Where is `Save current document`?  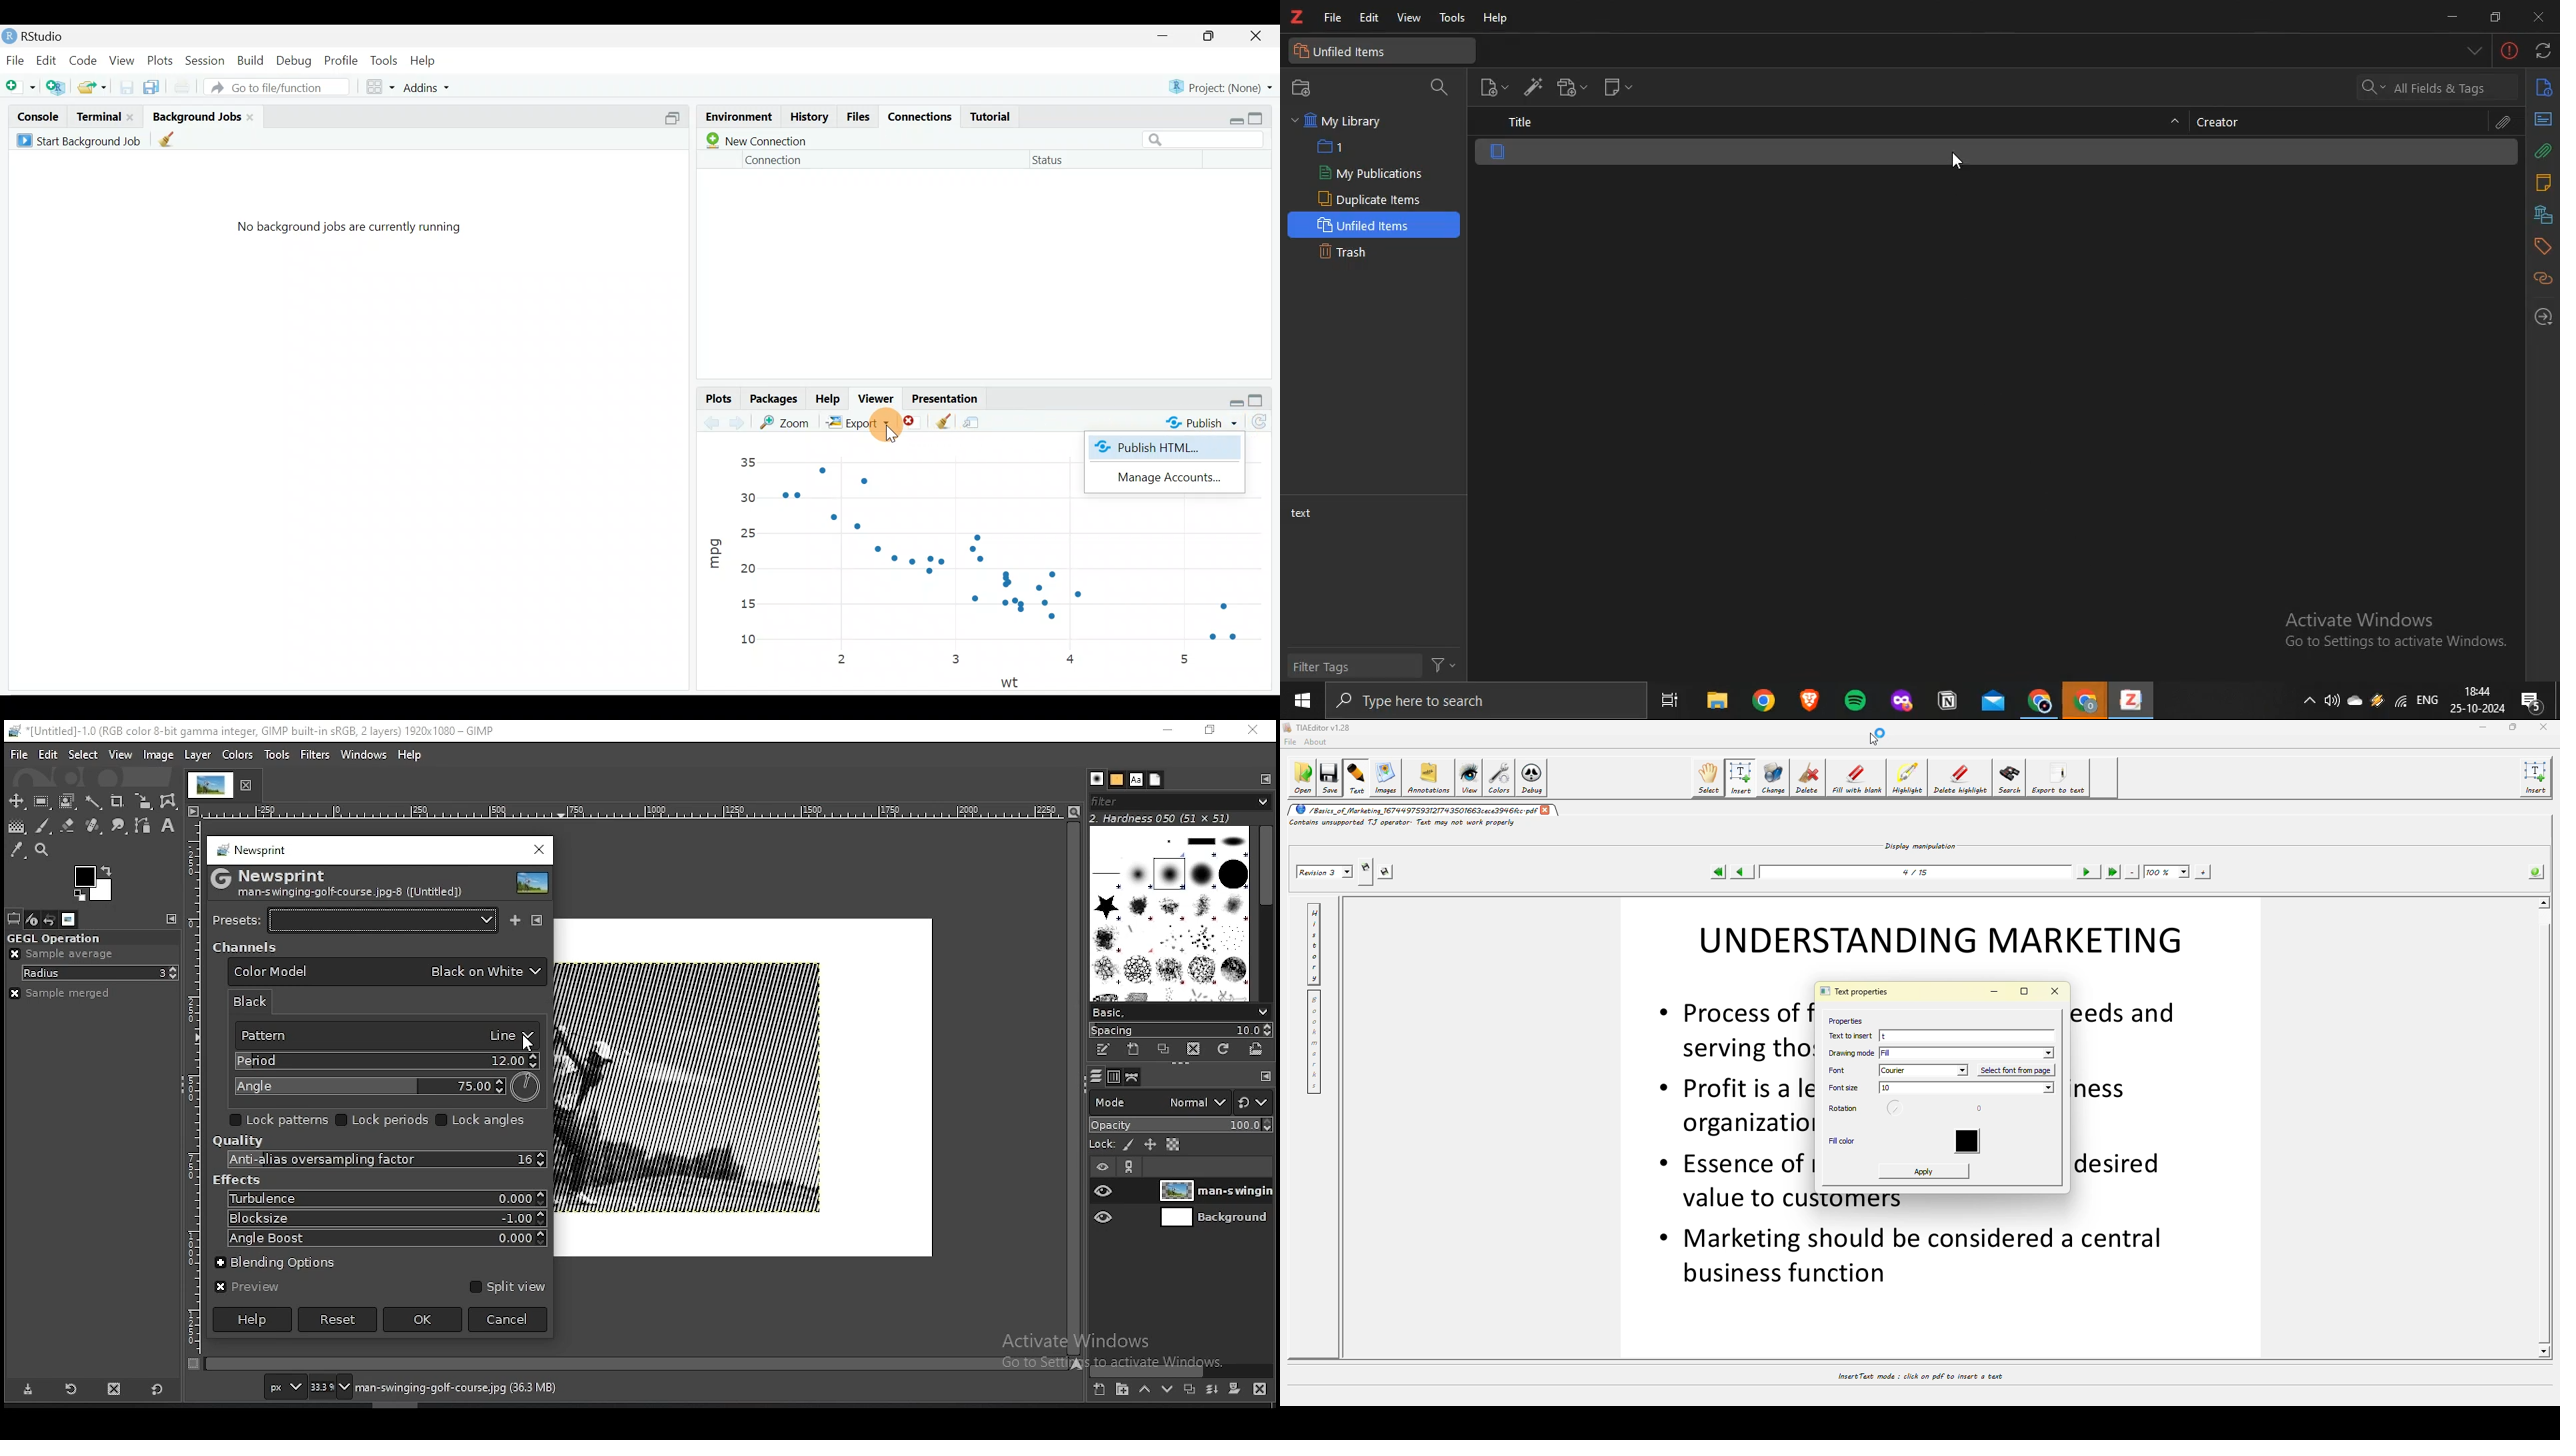
Save current document is located at coordinates (125, 86).